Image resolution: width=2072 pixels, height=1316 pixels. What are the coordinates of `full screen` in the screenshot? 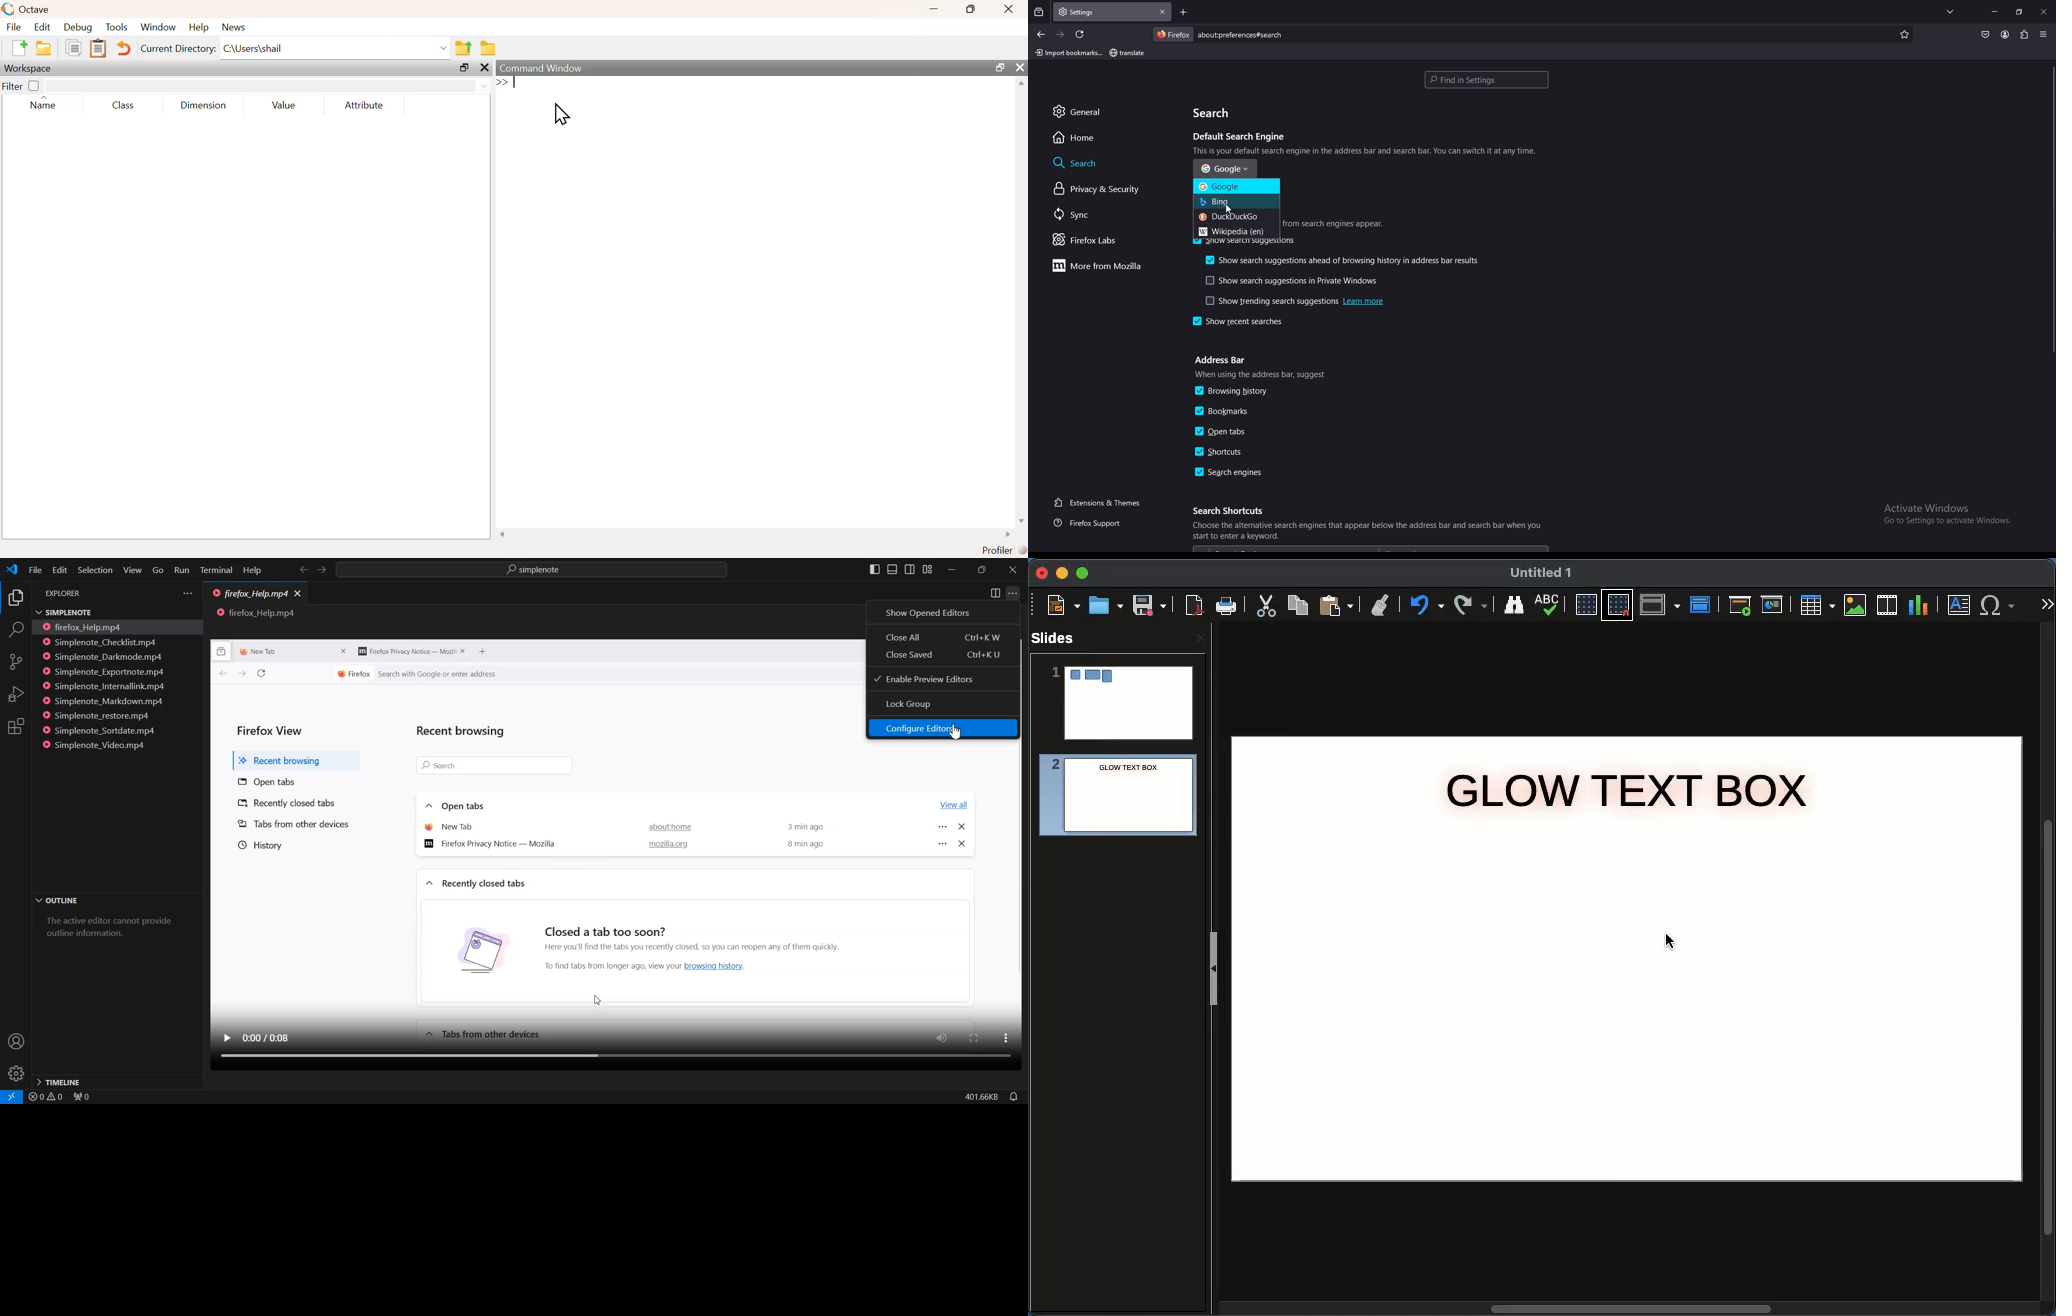 It's located at (974, 1037).